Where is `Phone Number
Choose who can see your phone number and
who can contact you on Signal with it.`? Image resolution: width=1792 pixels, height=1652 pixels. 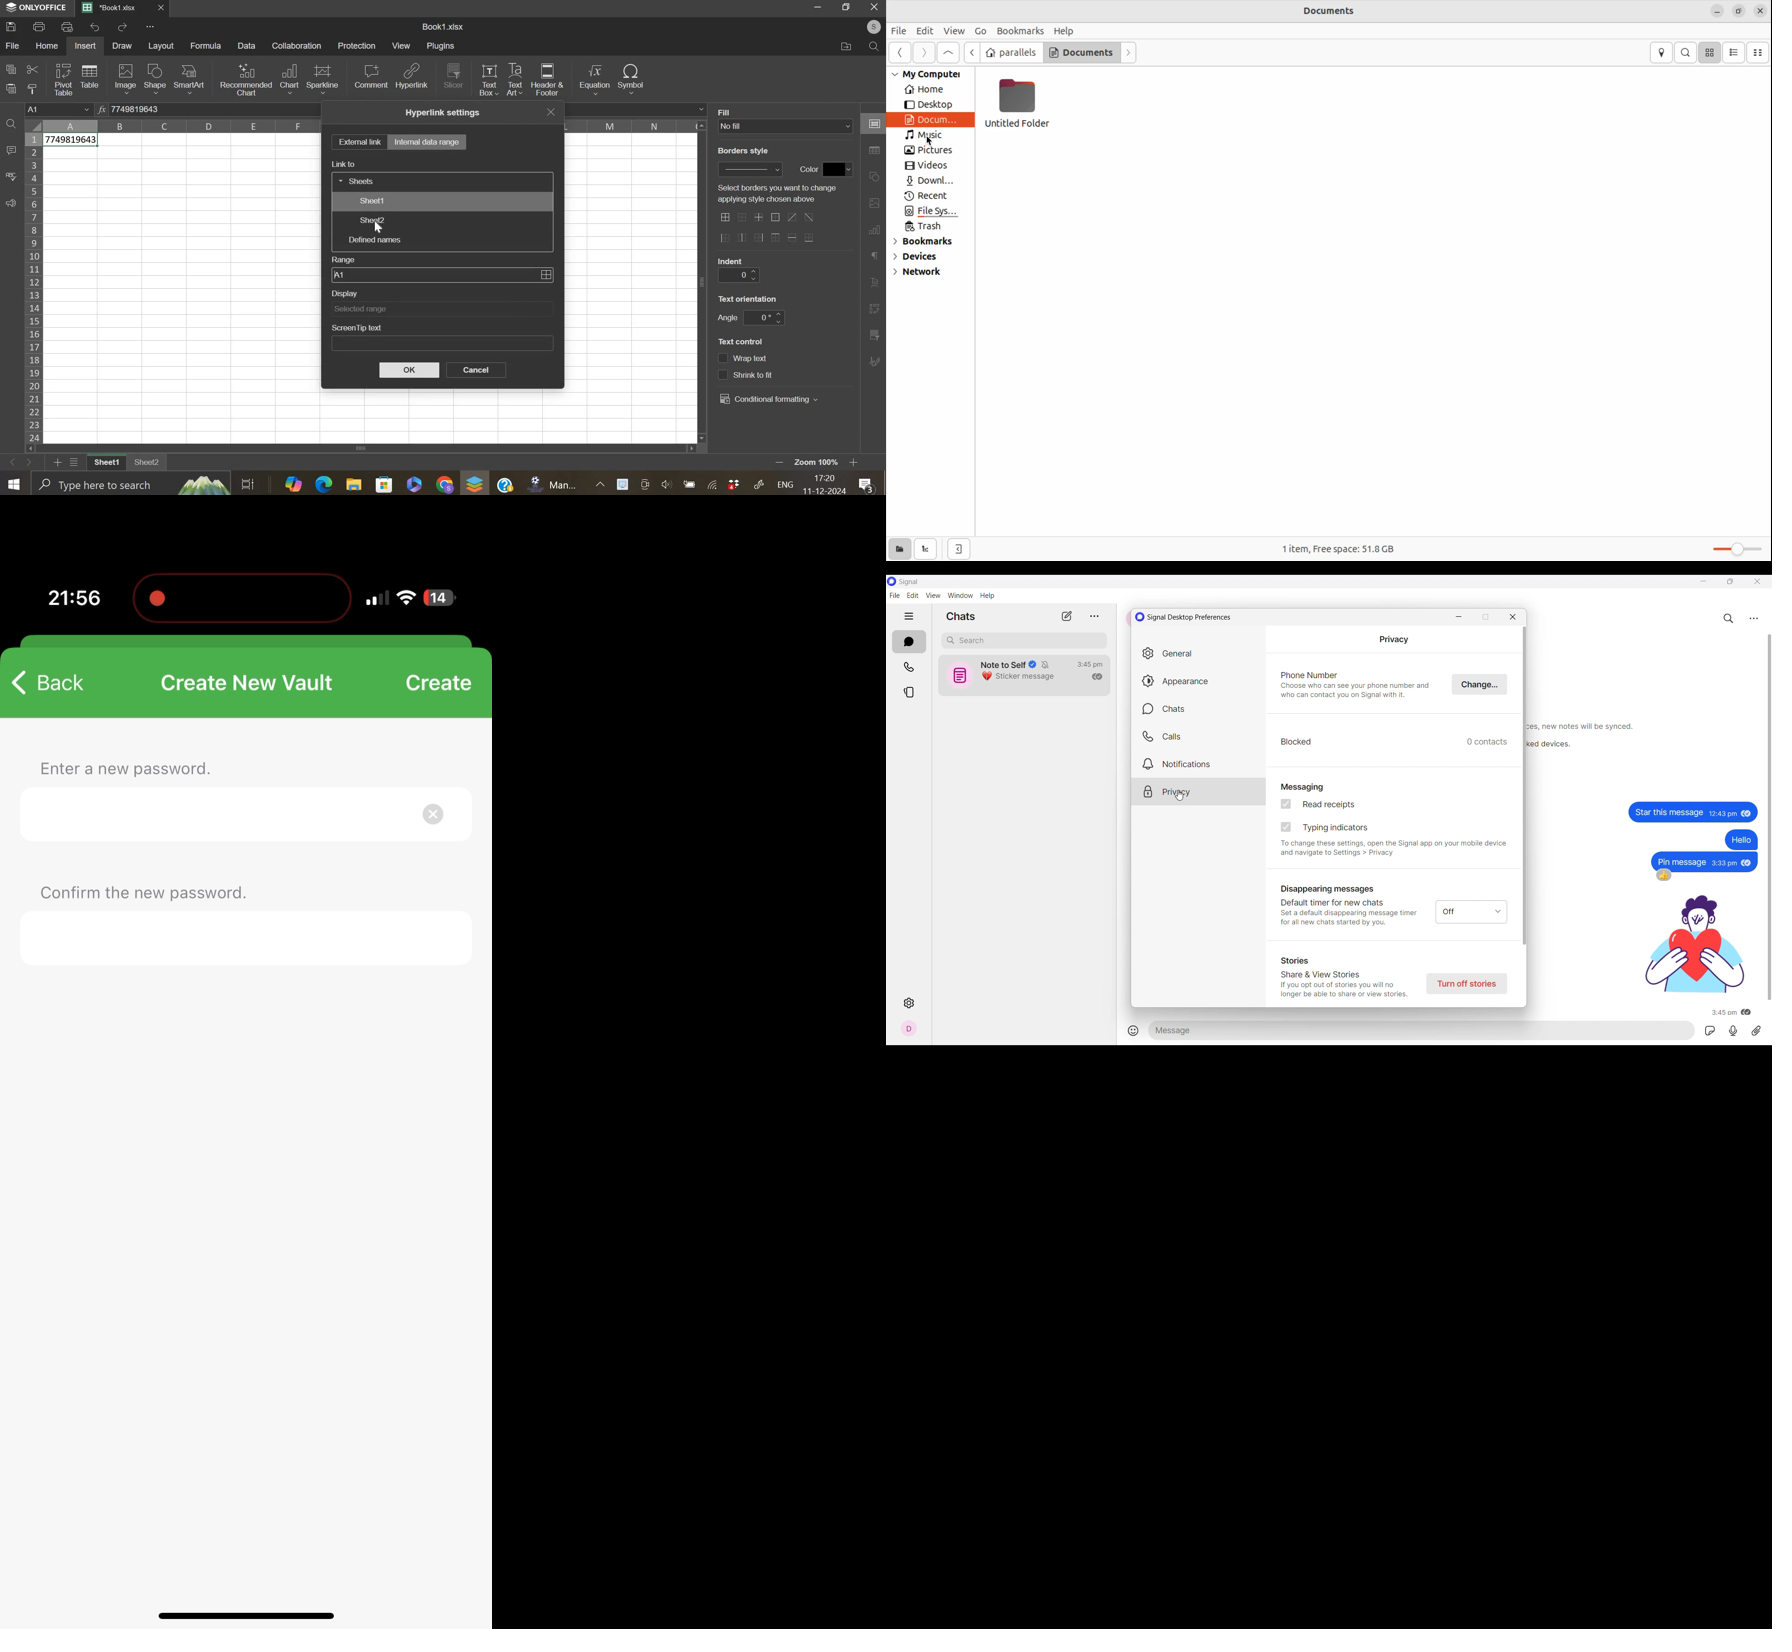 Phone Number
Choose who can see your phone number and
who can contact you on Signal with it. is located at coordinates (1352, 686).